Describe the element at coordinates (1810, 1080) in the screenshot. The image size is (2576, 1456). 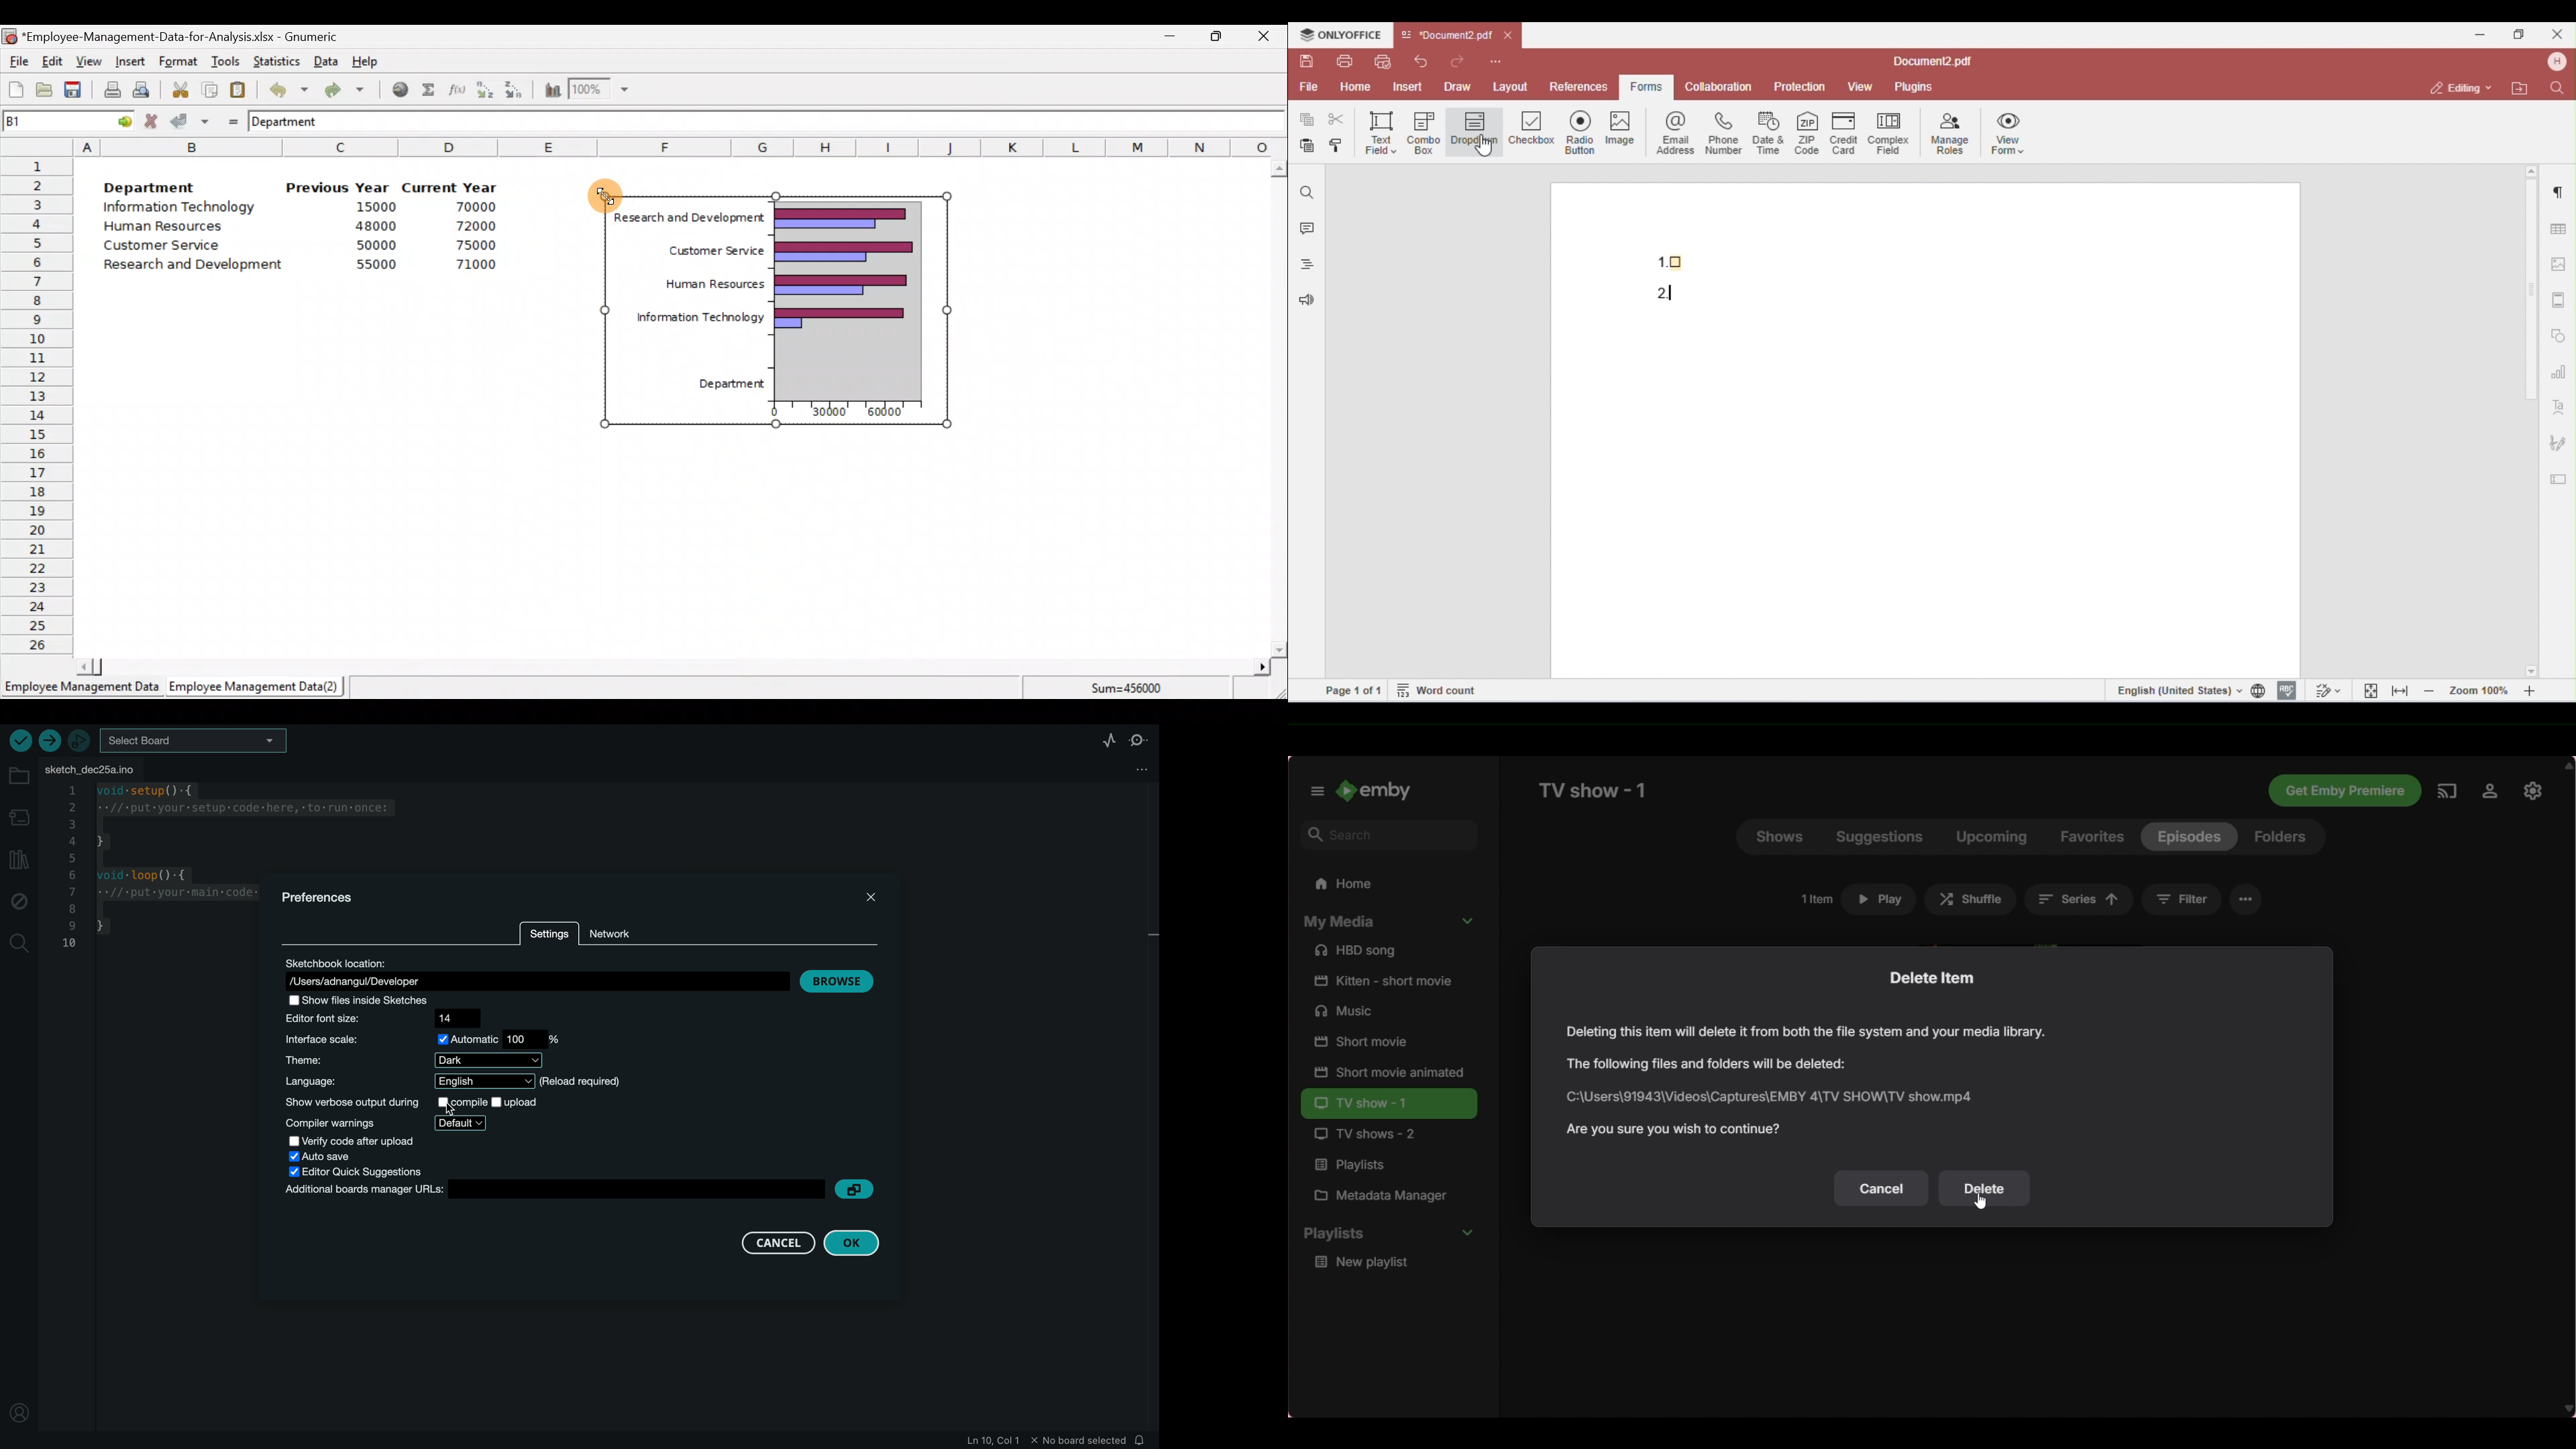
I see `Window text` at that location.